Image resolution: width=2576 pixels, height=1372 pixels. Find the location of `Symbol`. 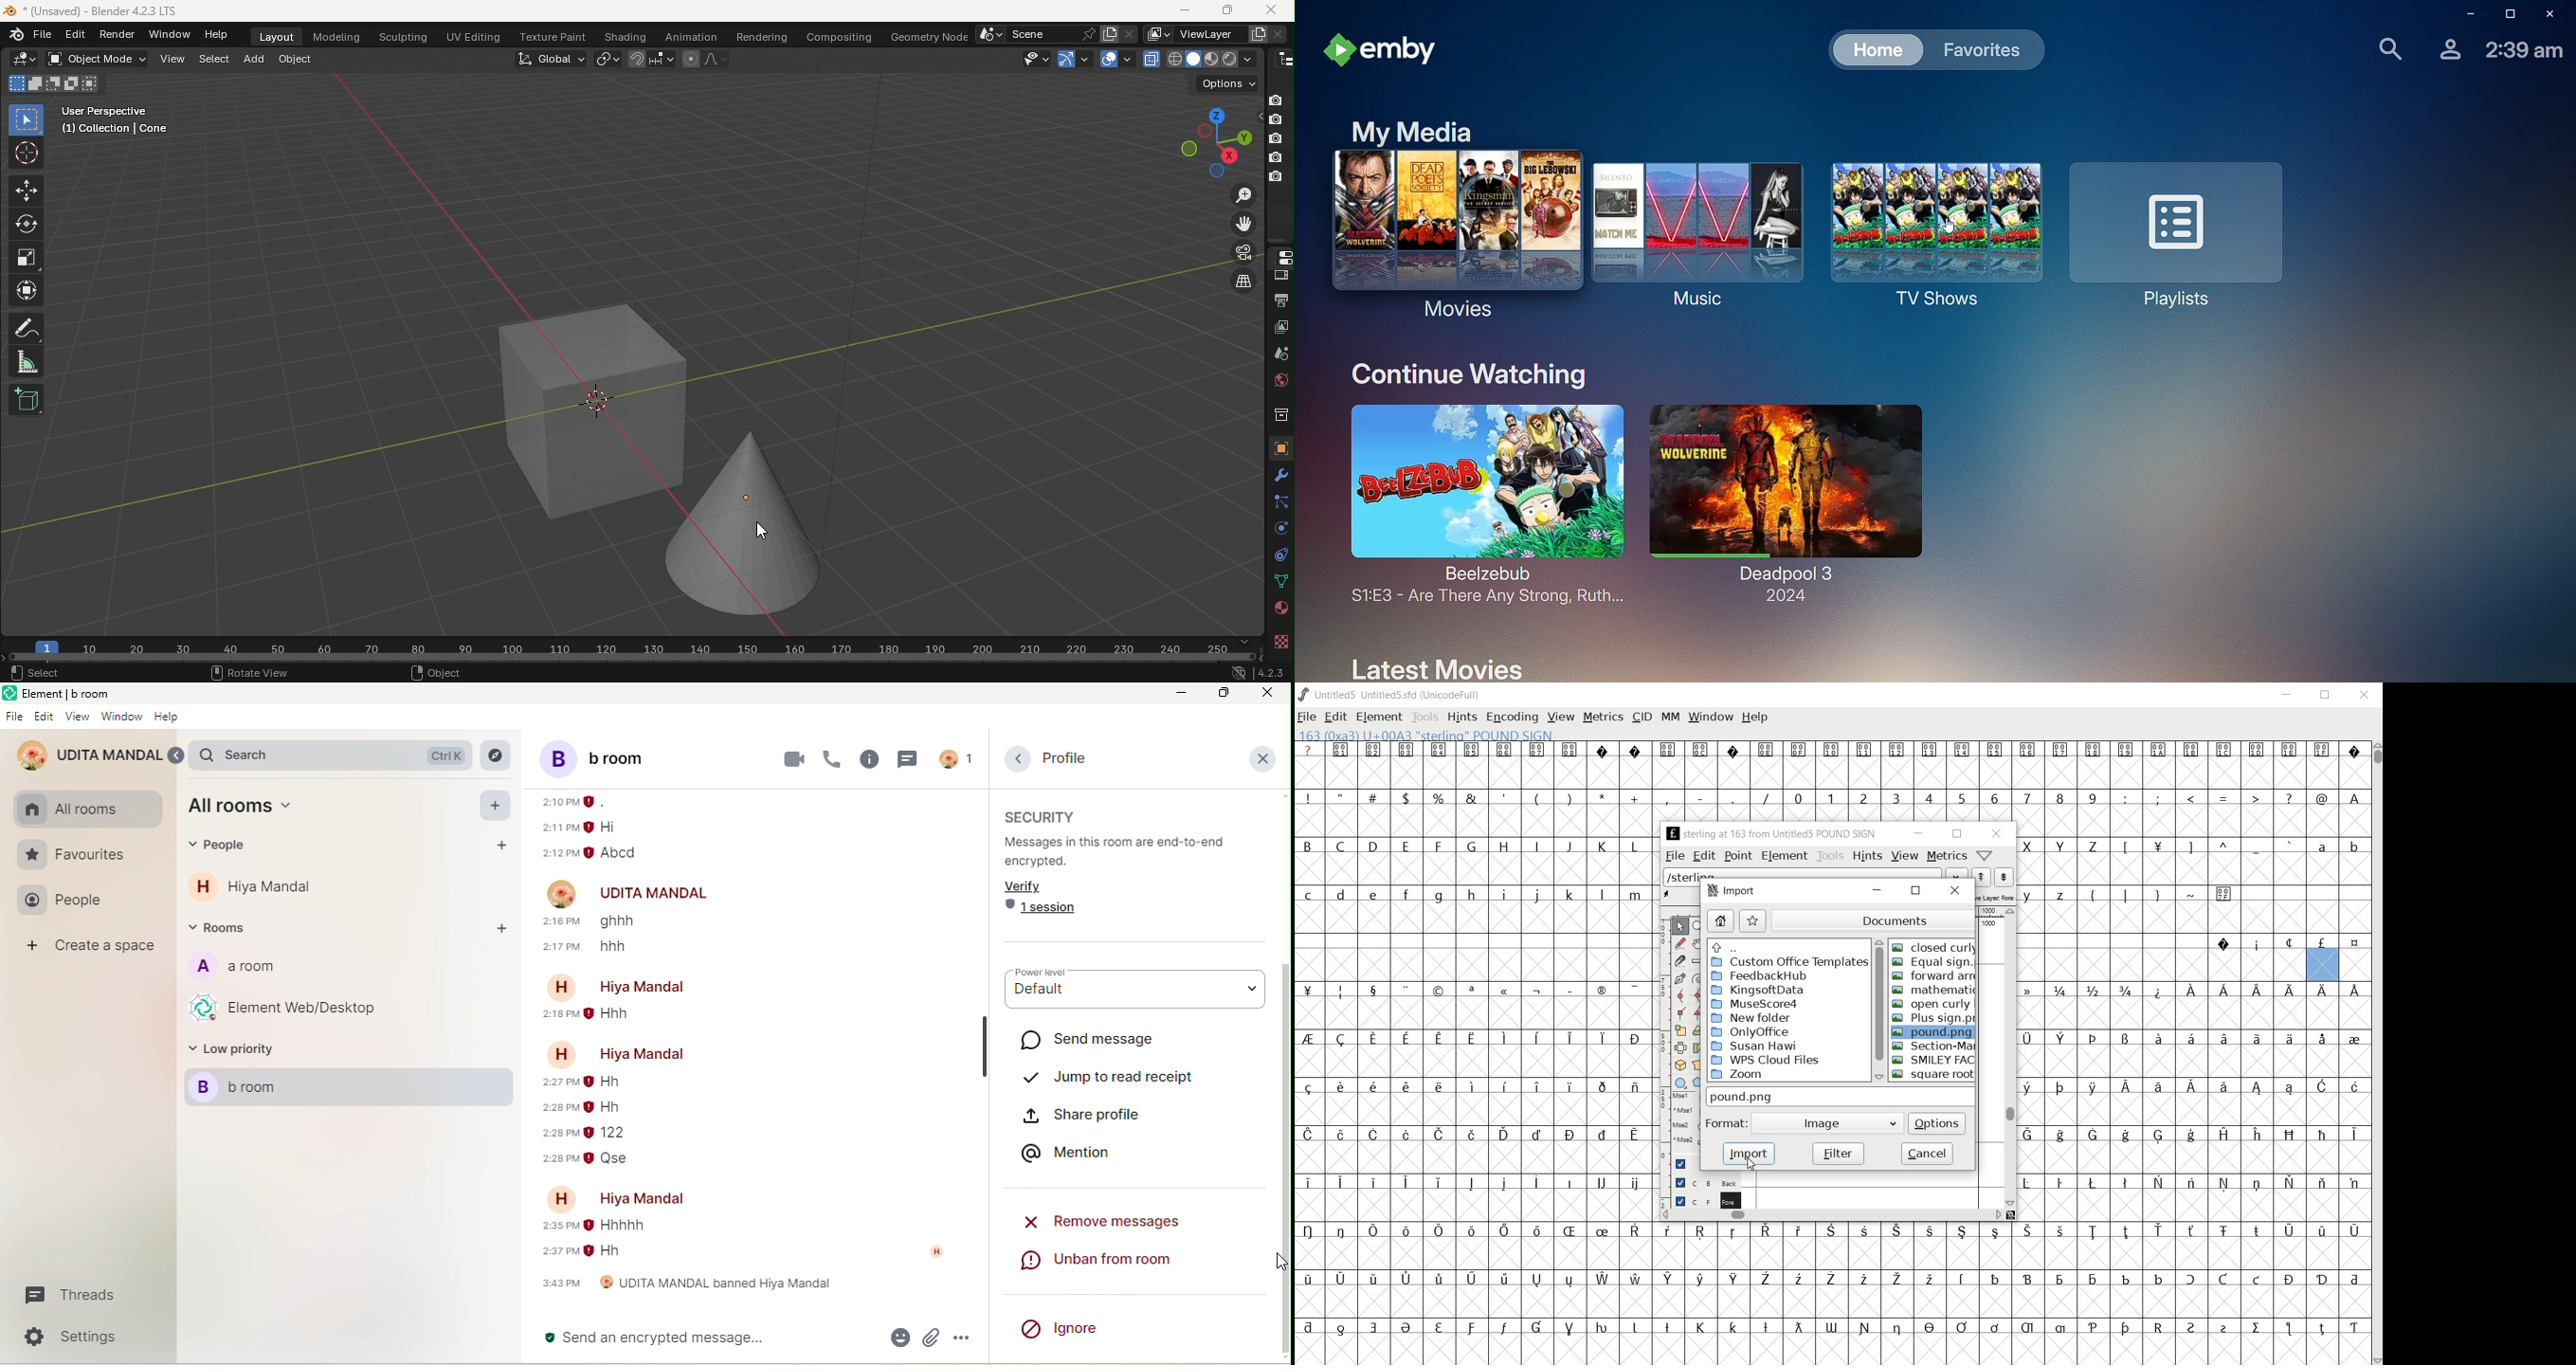

Symbol is located at coordinates (1311, 1231).